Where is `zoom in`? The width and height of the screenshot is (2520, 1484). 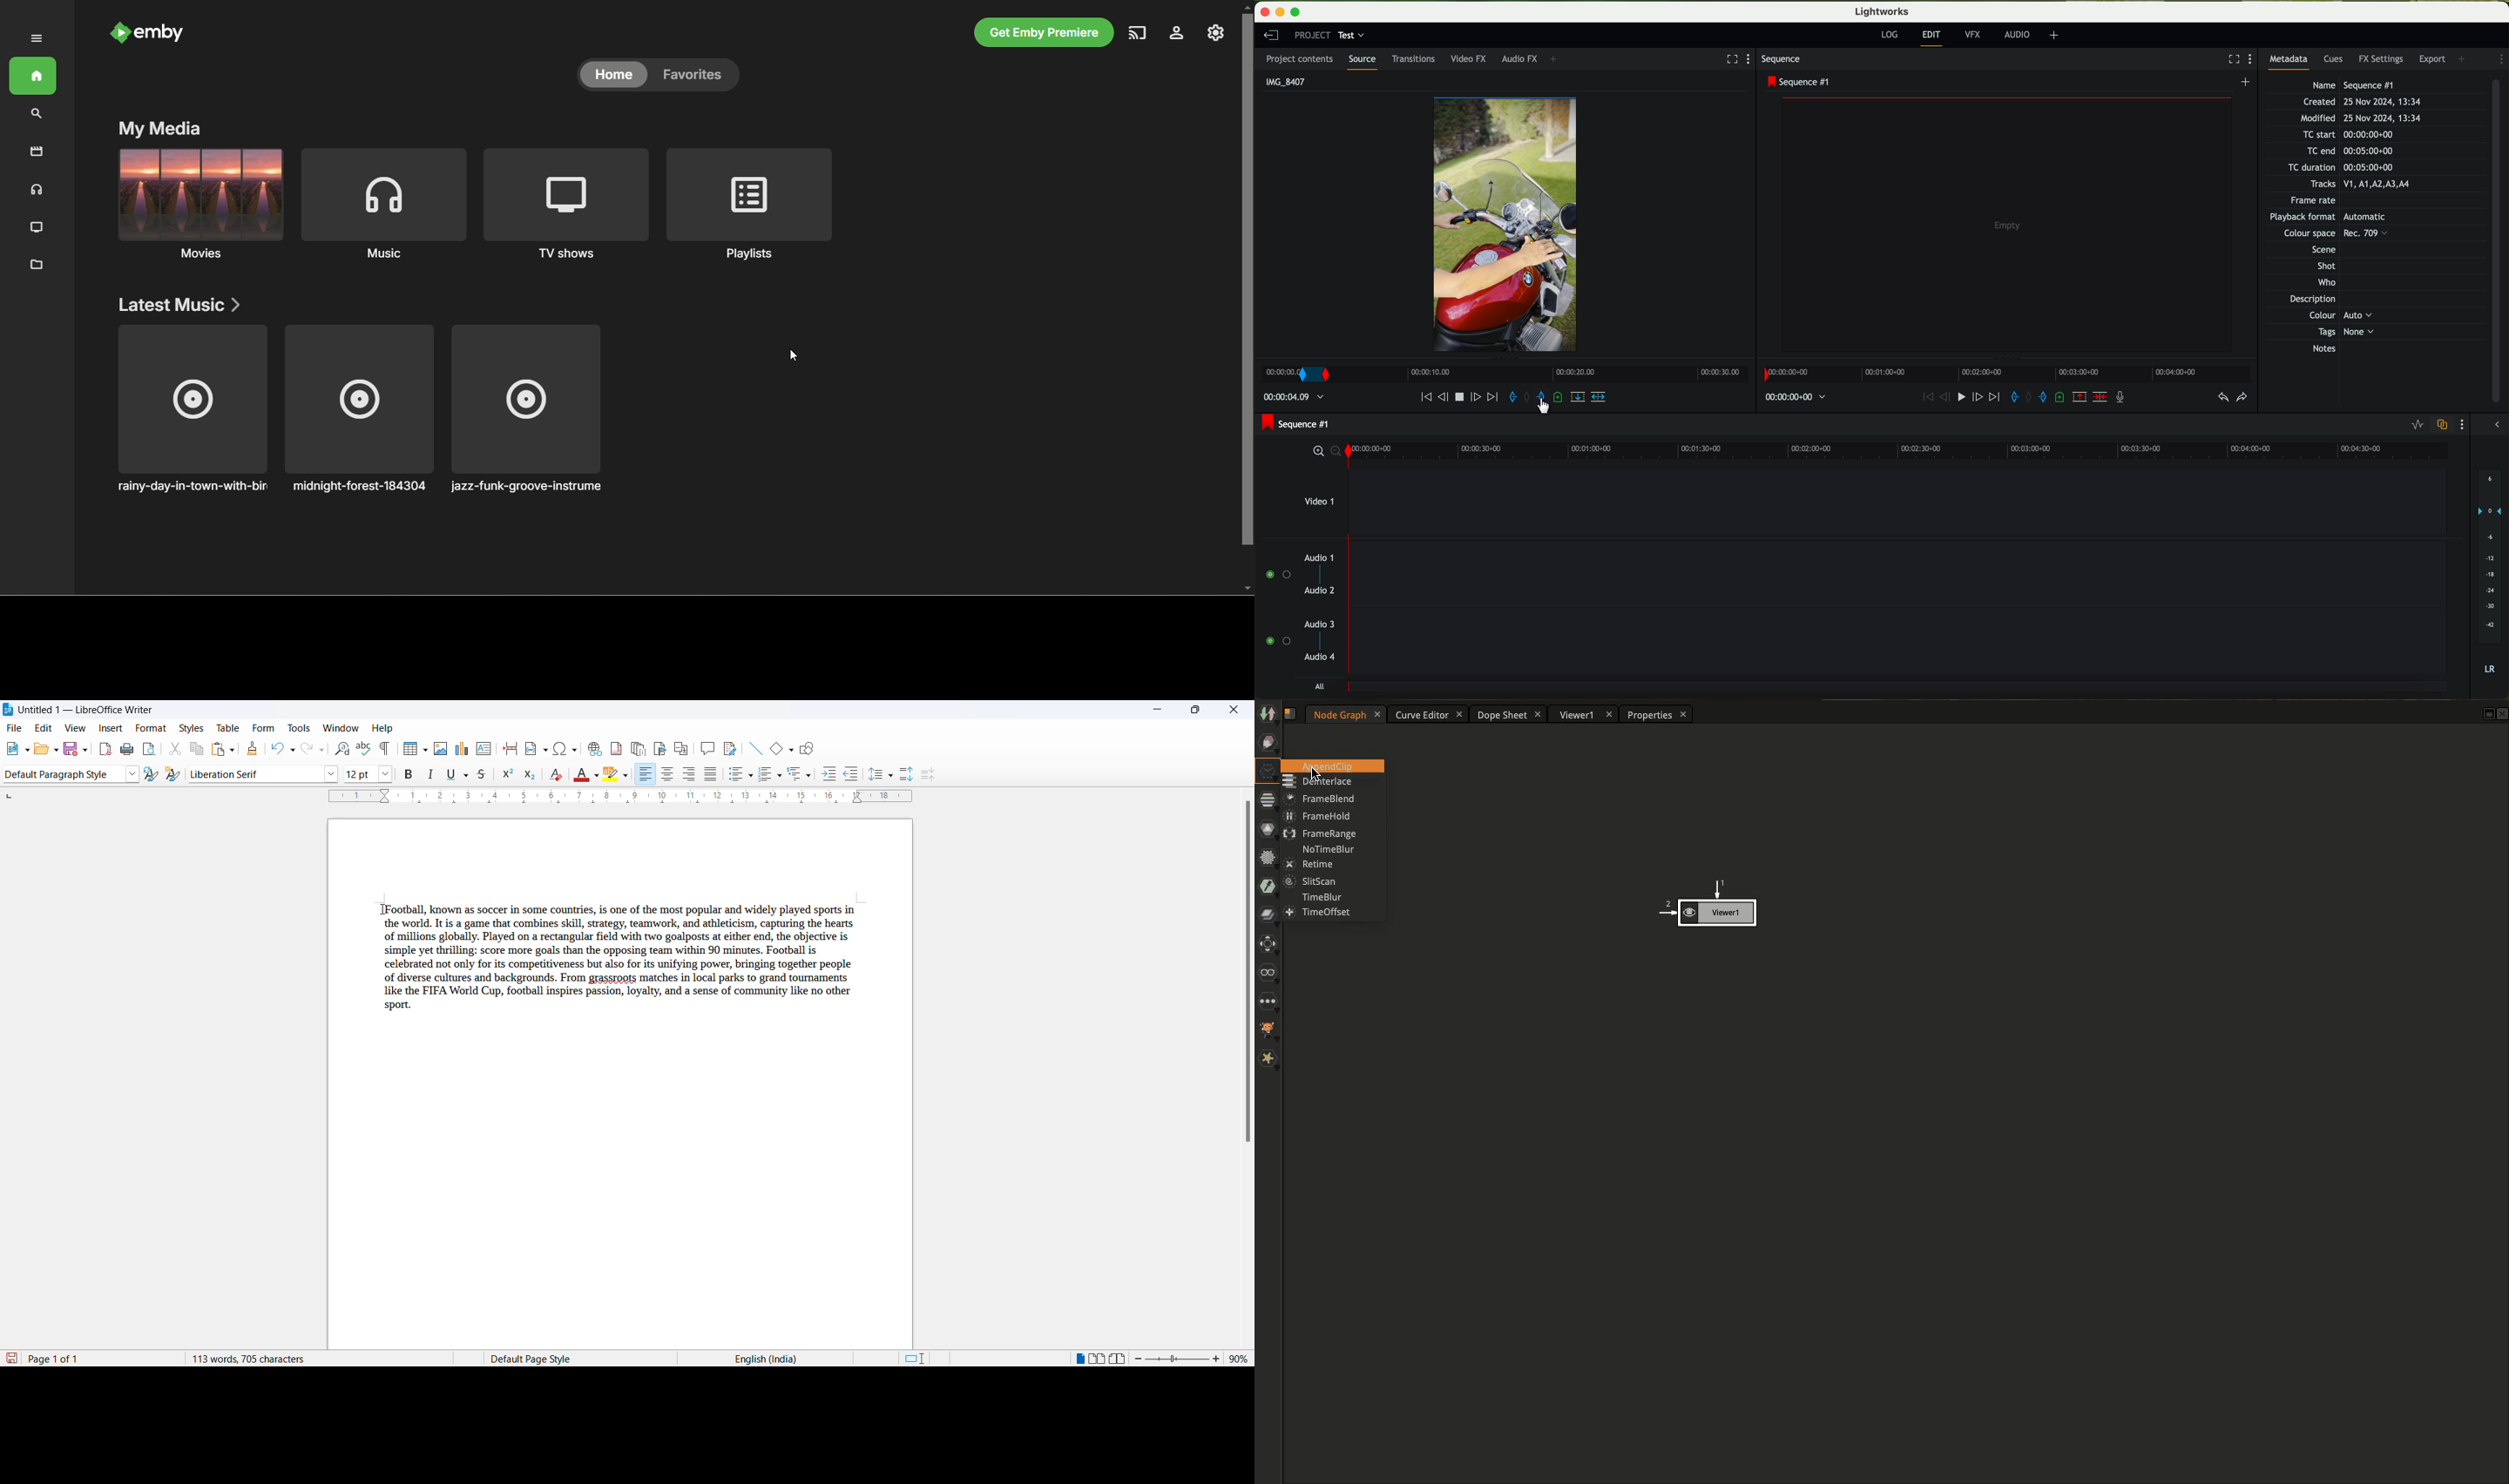
zoom in is located at coordinates (1314, 452).